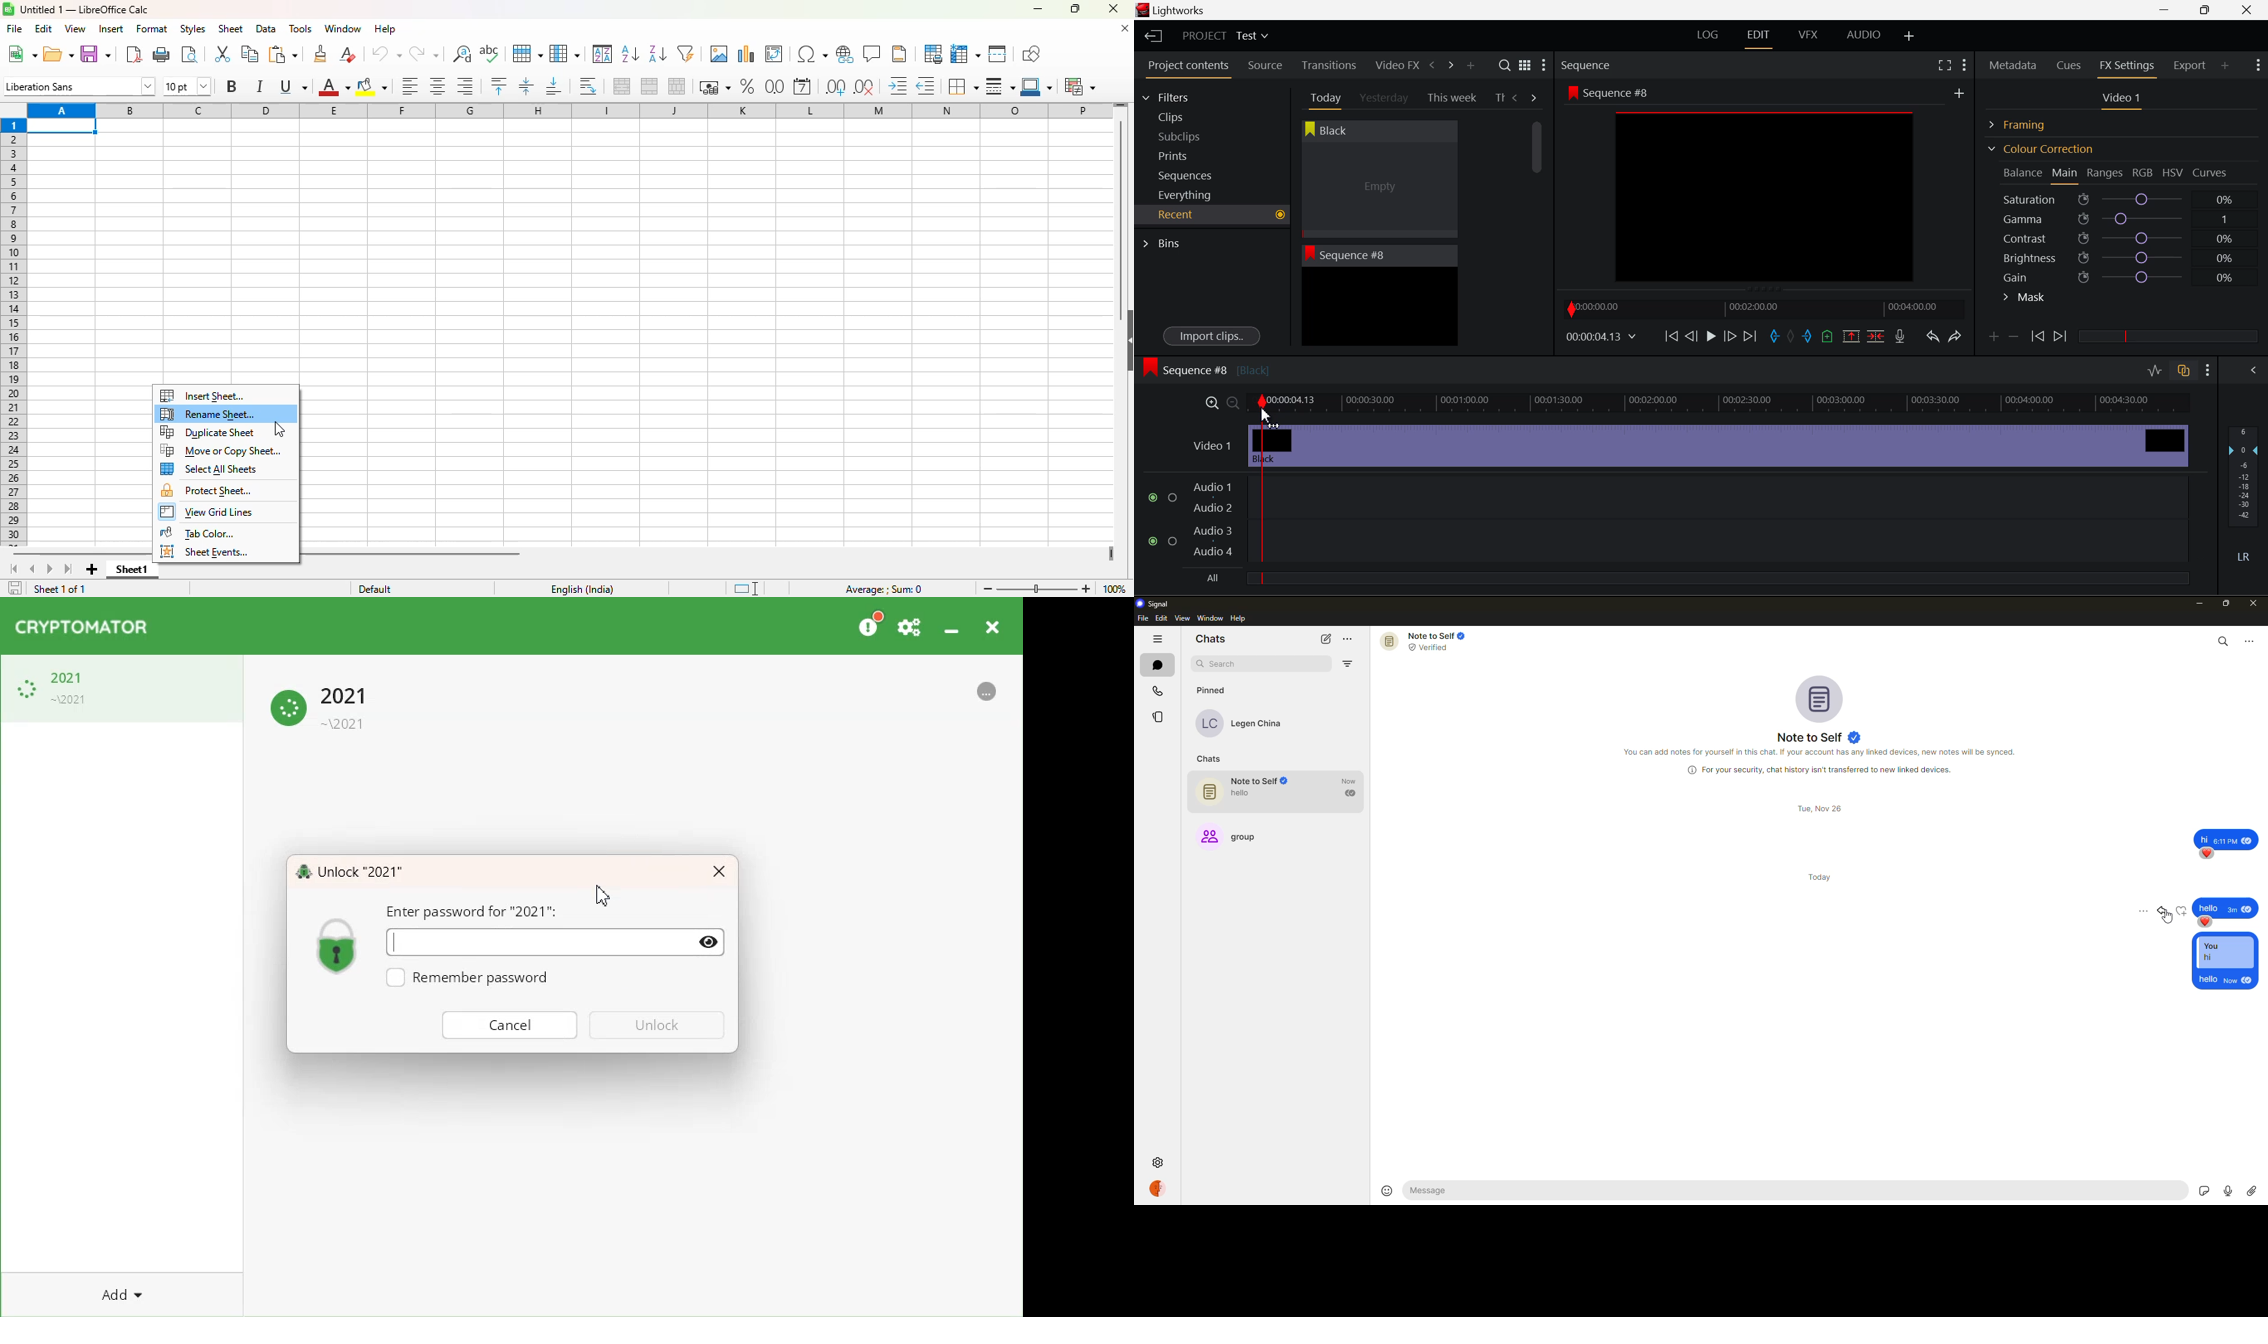 The width and height of the screenshot is (2268, 1344). What do you see at coordinates (162, 55) in the screenshot?
I see `print` at bounding box center [162, 55].